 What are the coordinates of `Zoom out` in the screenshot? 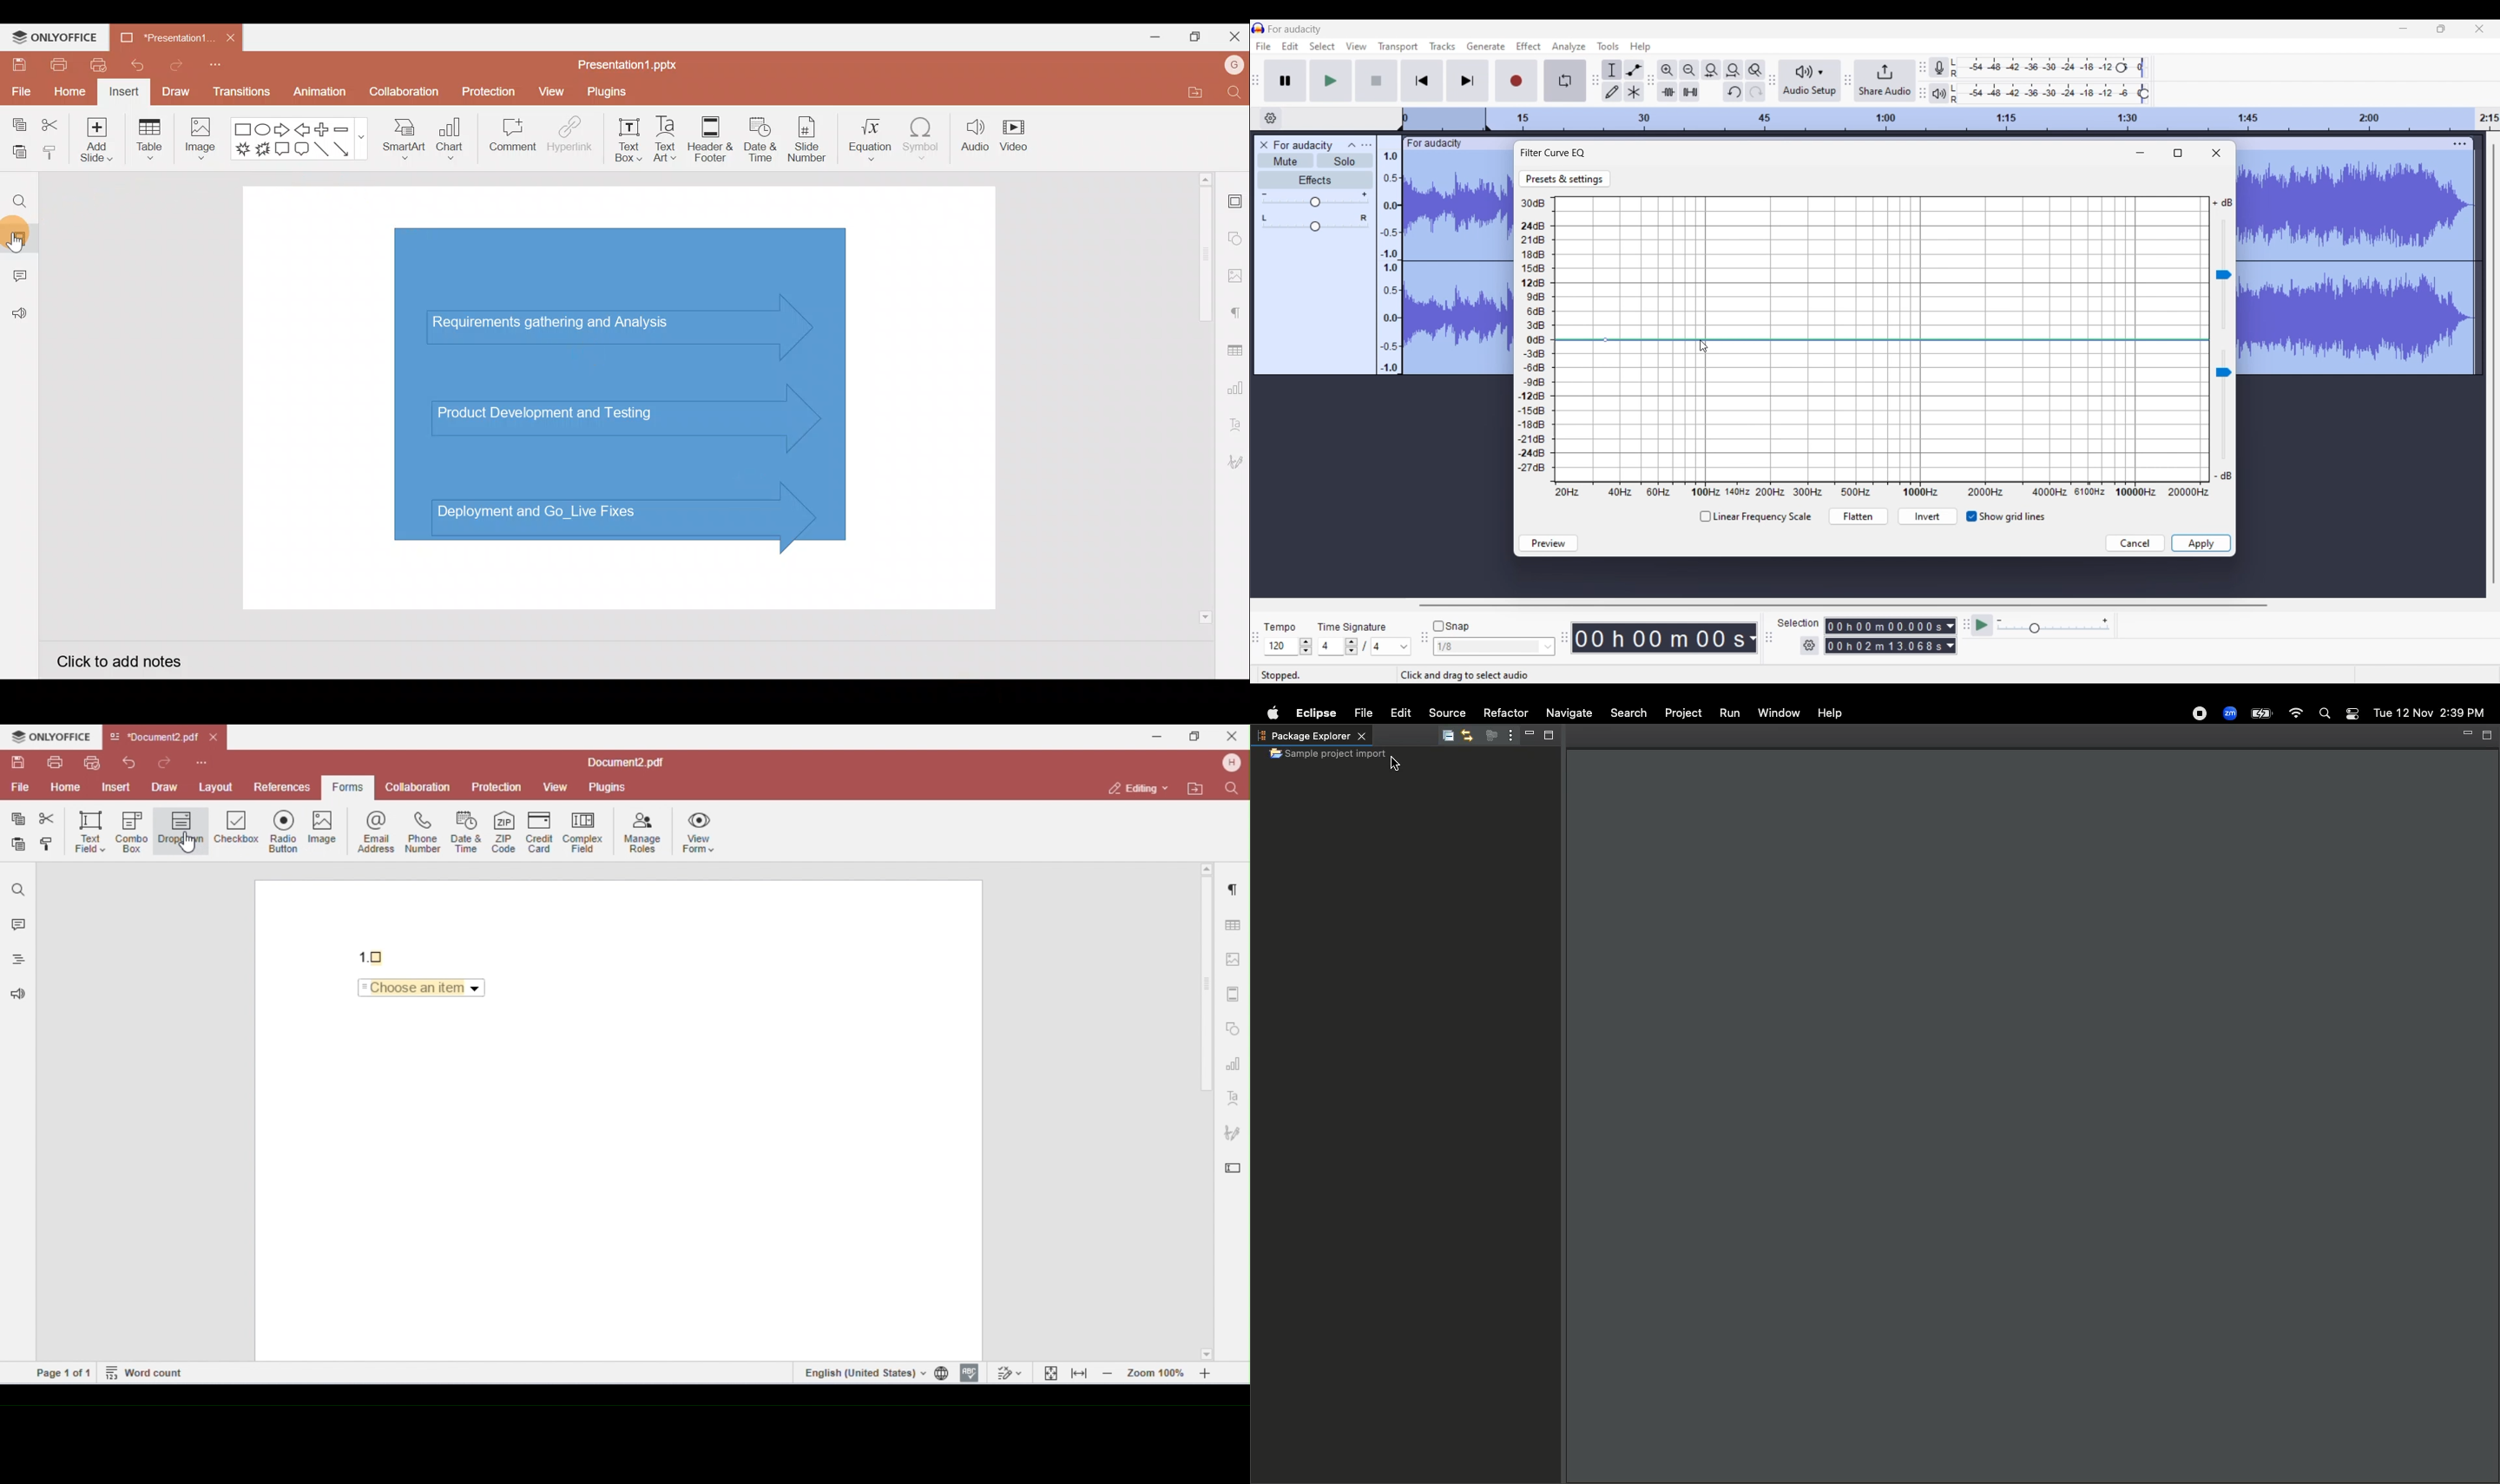 It's located at (1689, 70).